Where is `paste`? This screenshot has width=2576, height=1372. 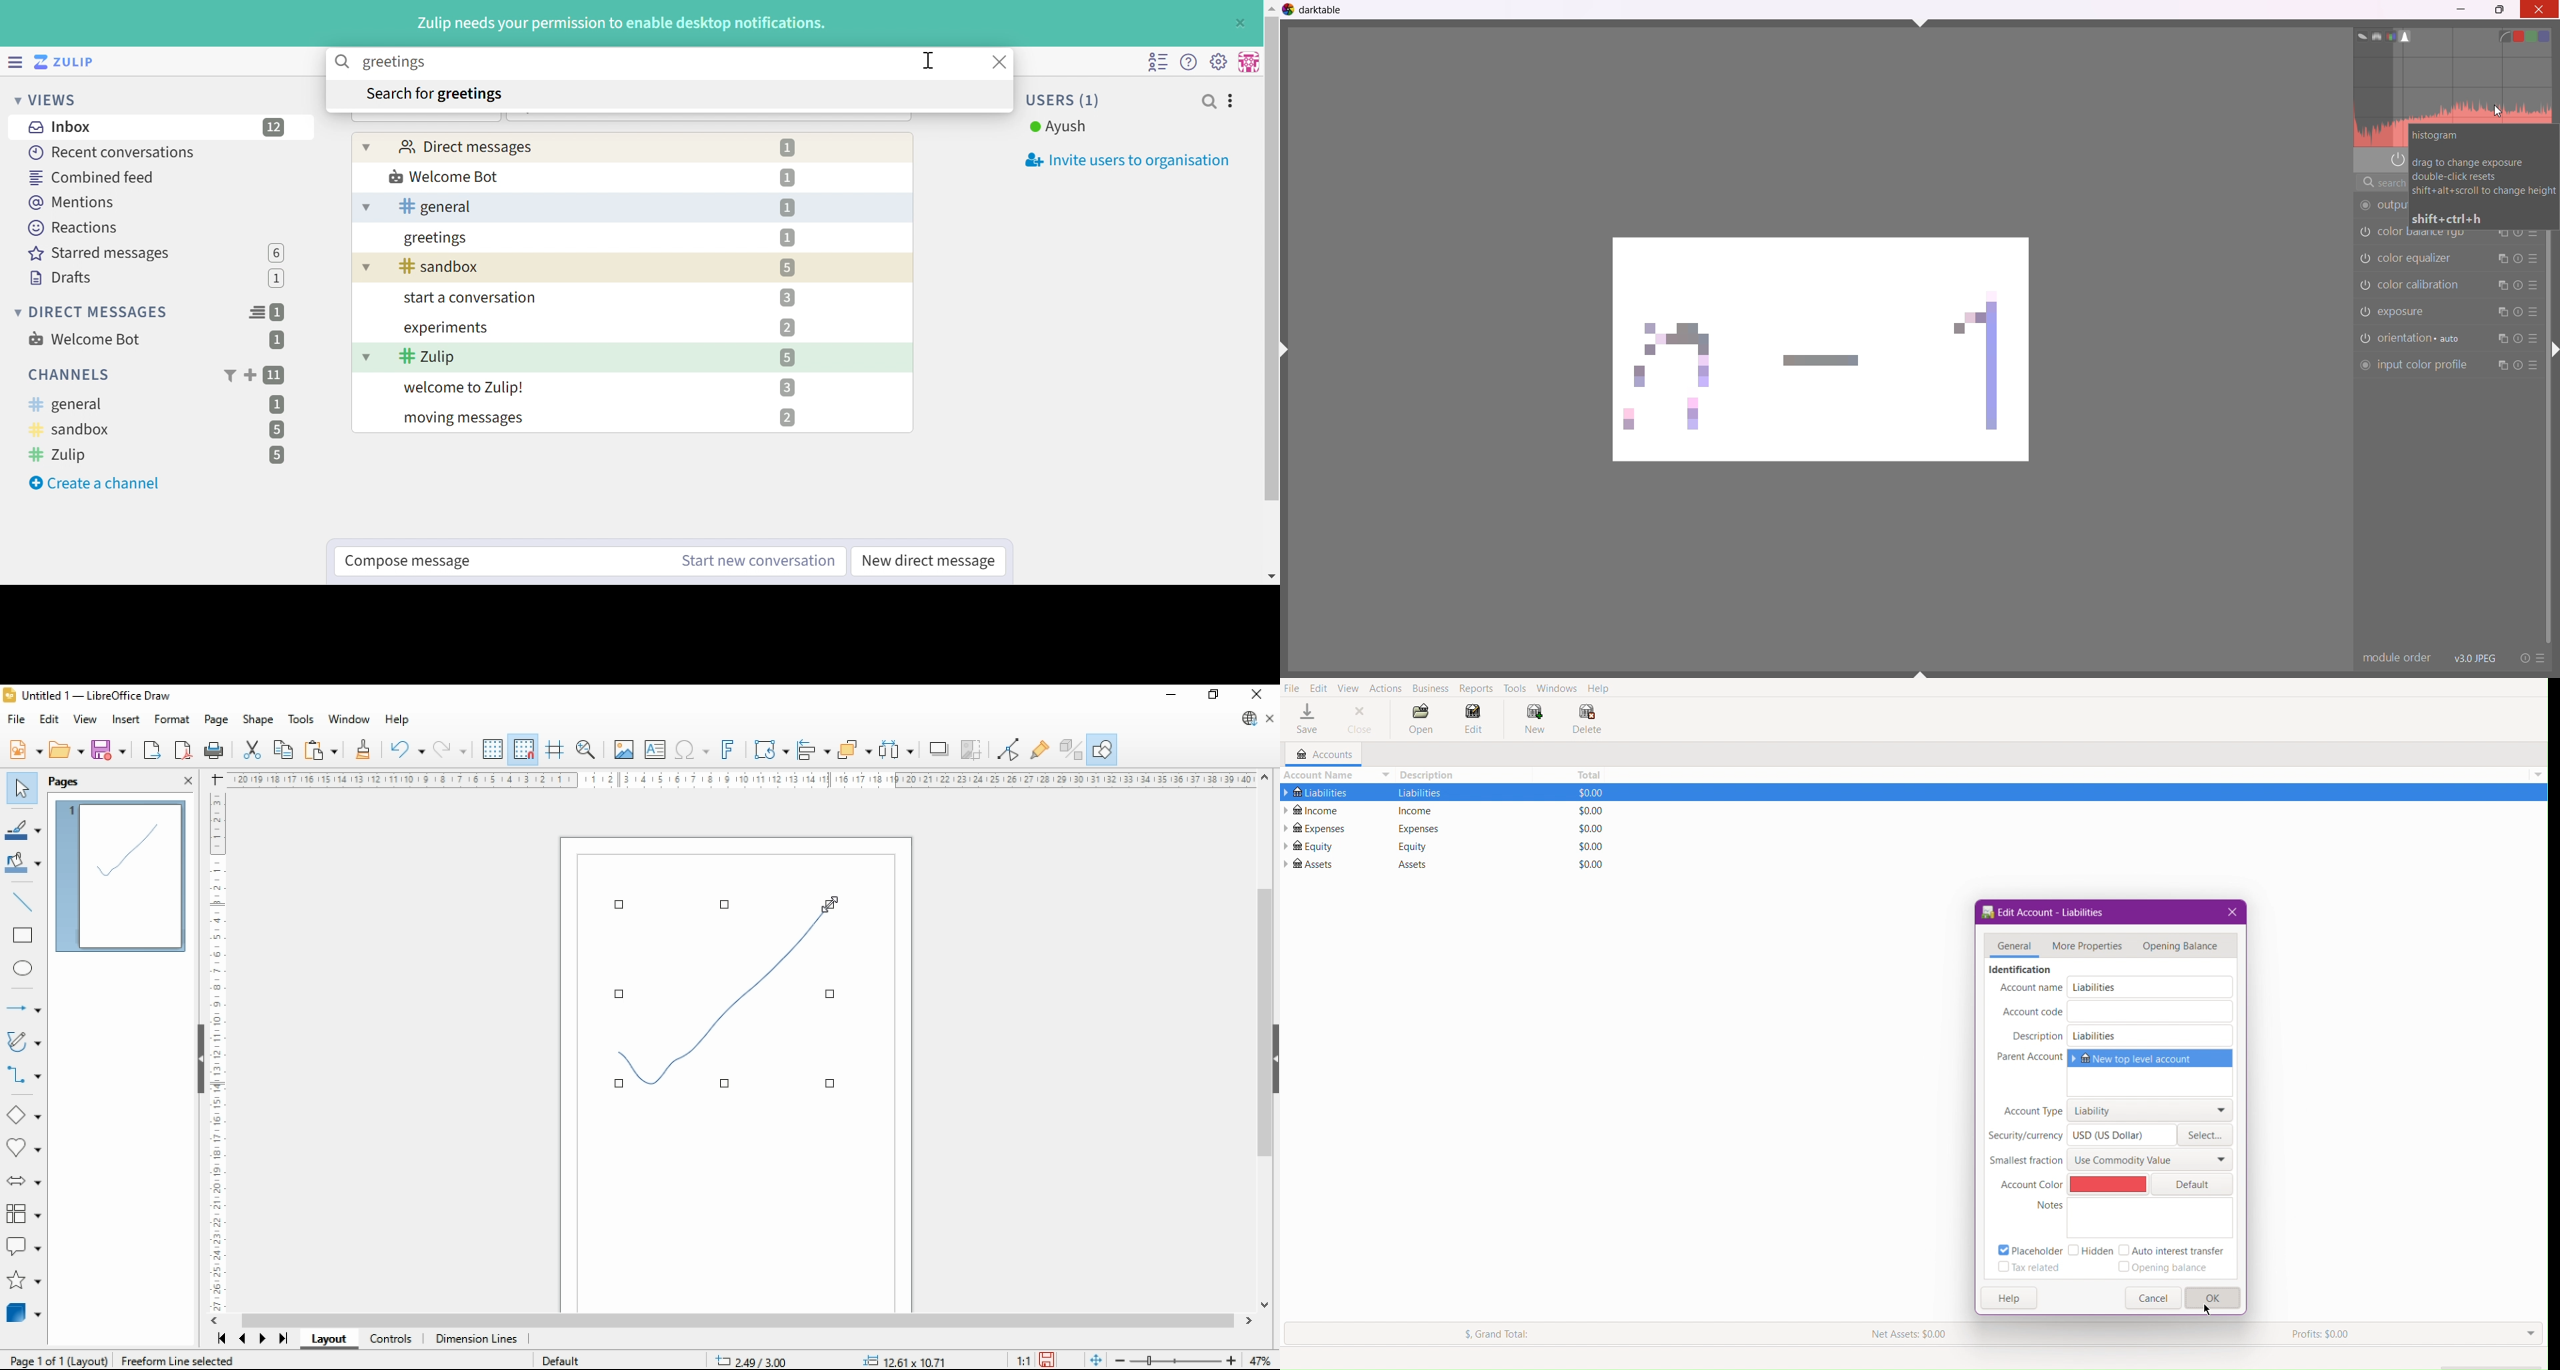
paste is located at coordinates (323, 749).